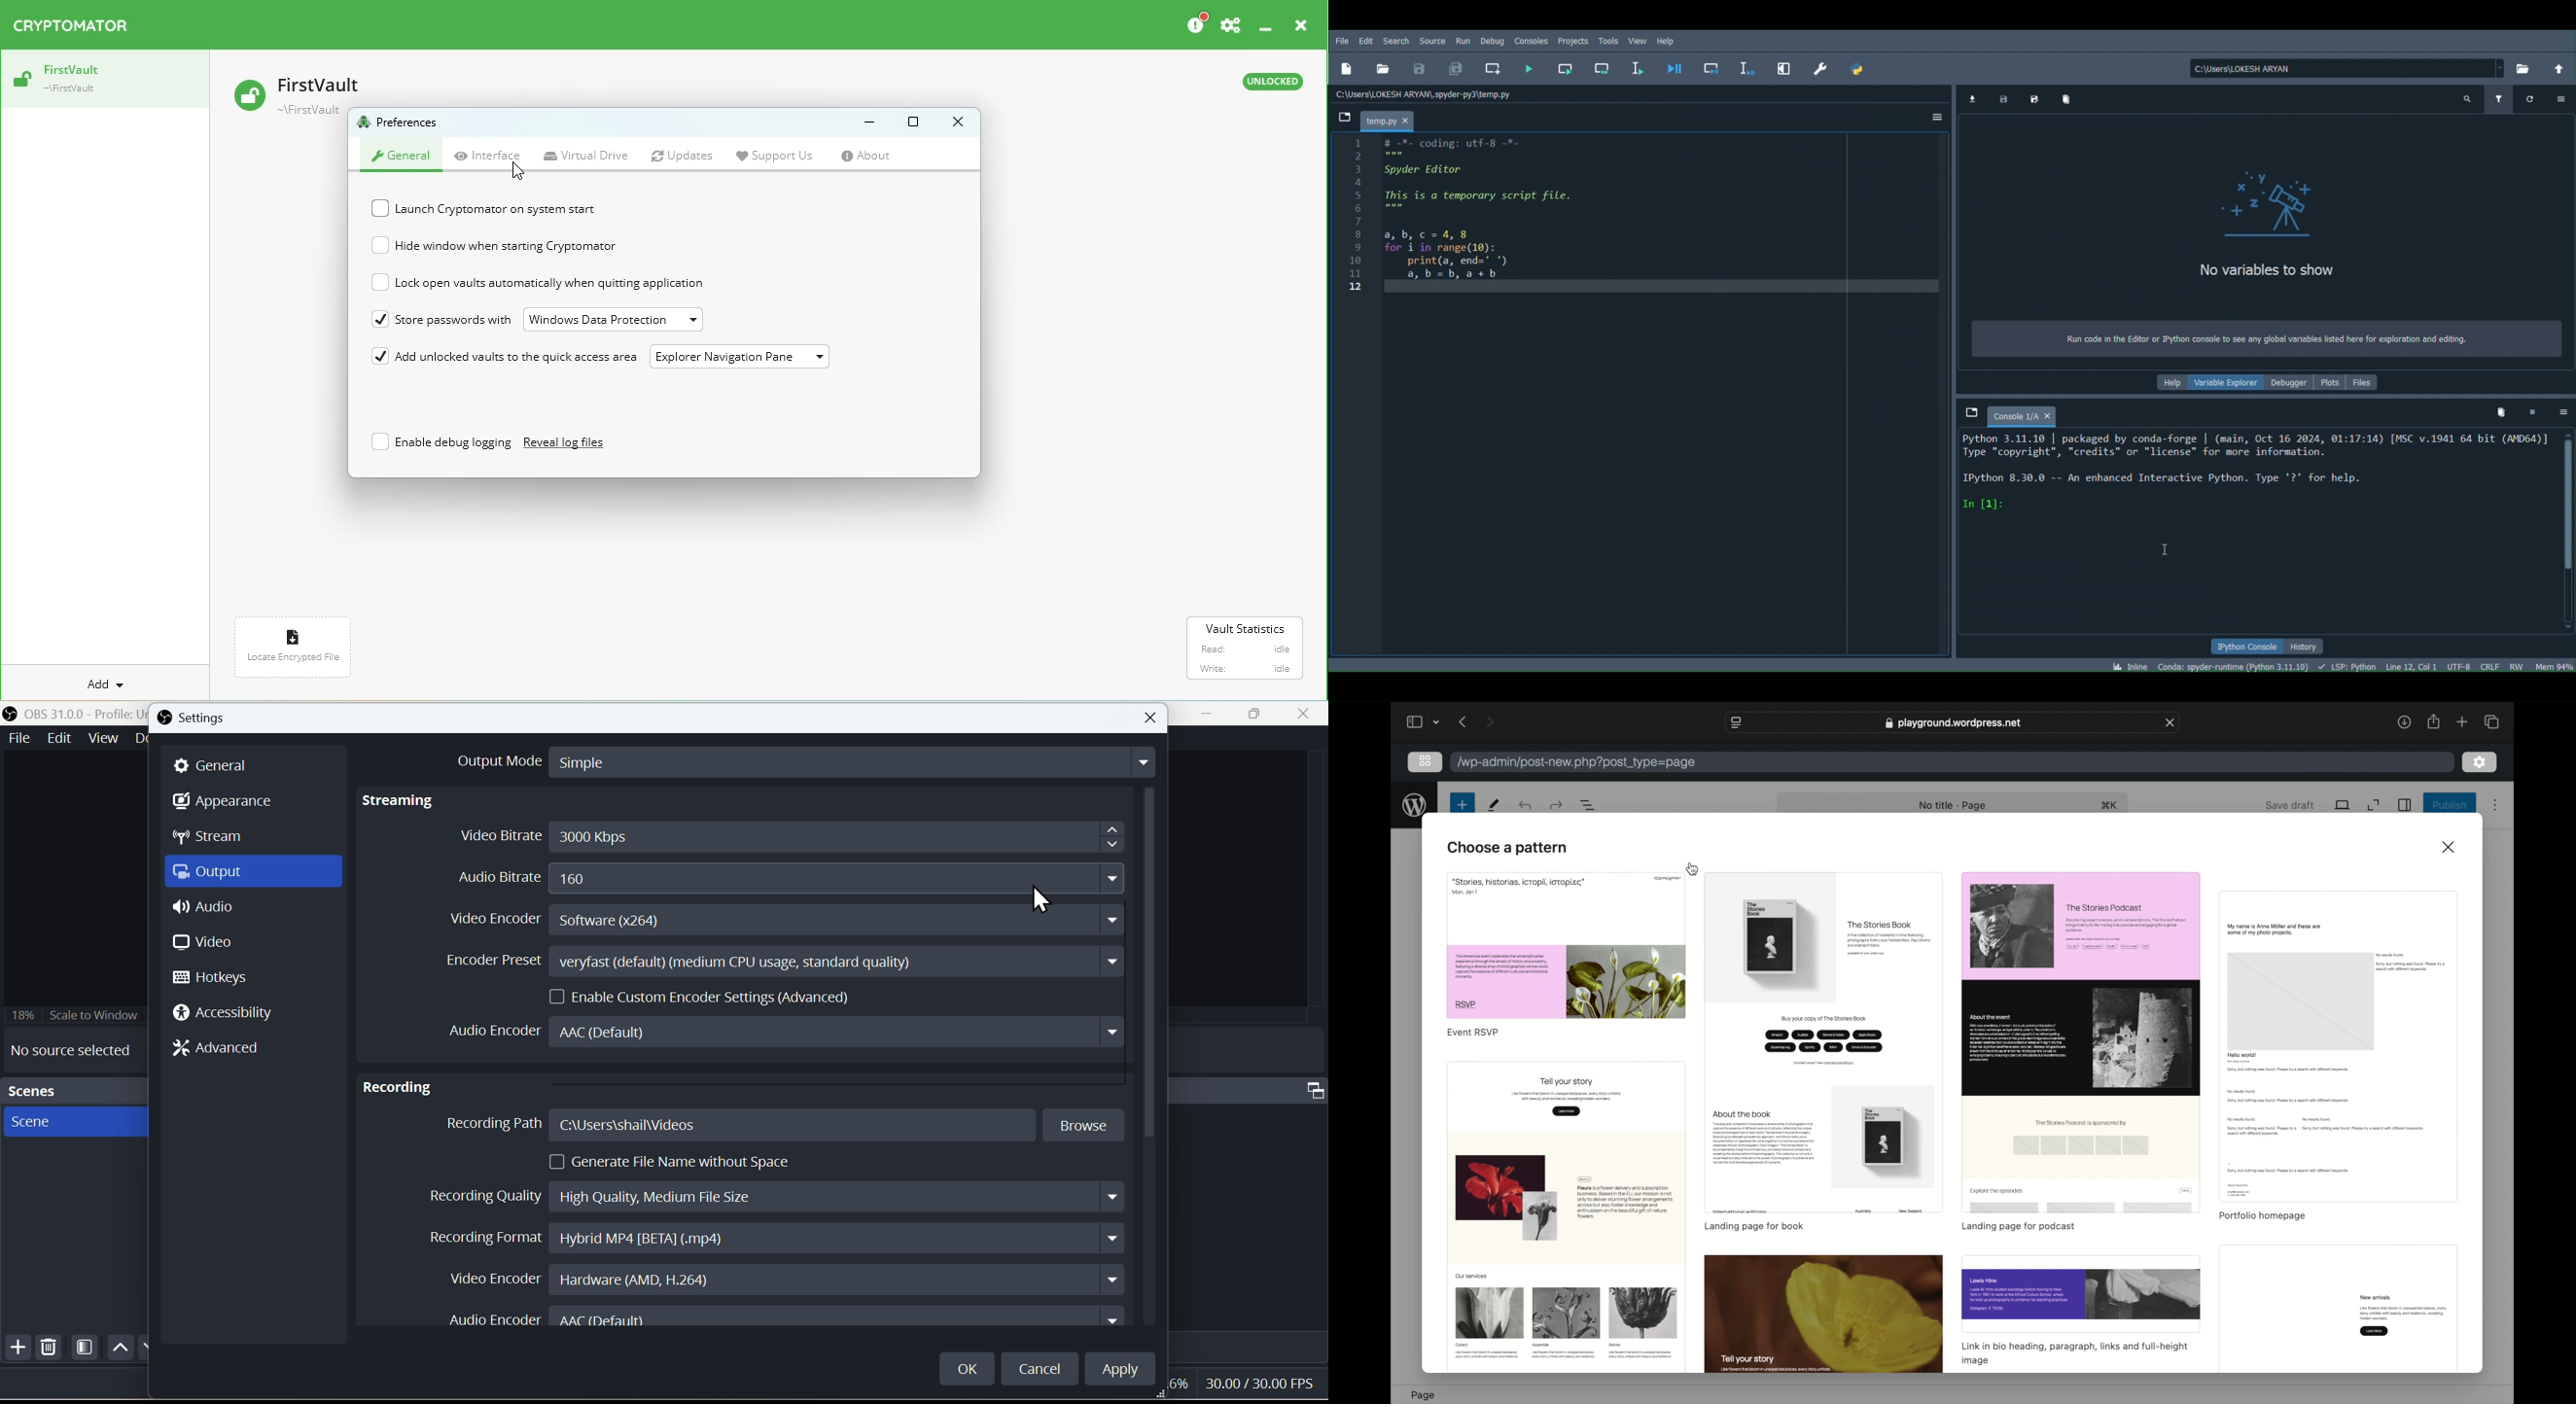 This screenshot has height=1428, width=2576. I want to click on Options, so click(1937, 117).